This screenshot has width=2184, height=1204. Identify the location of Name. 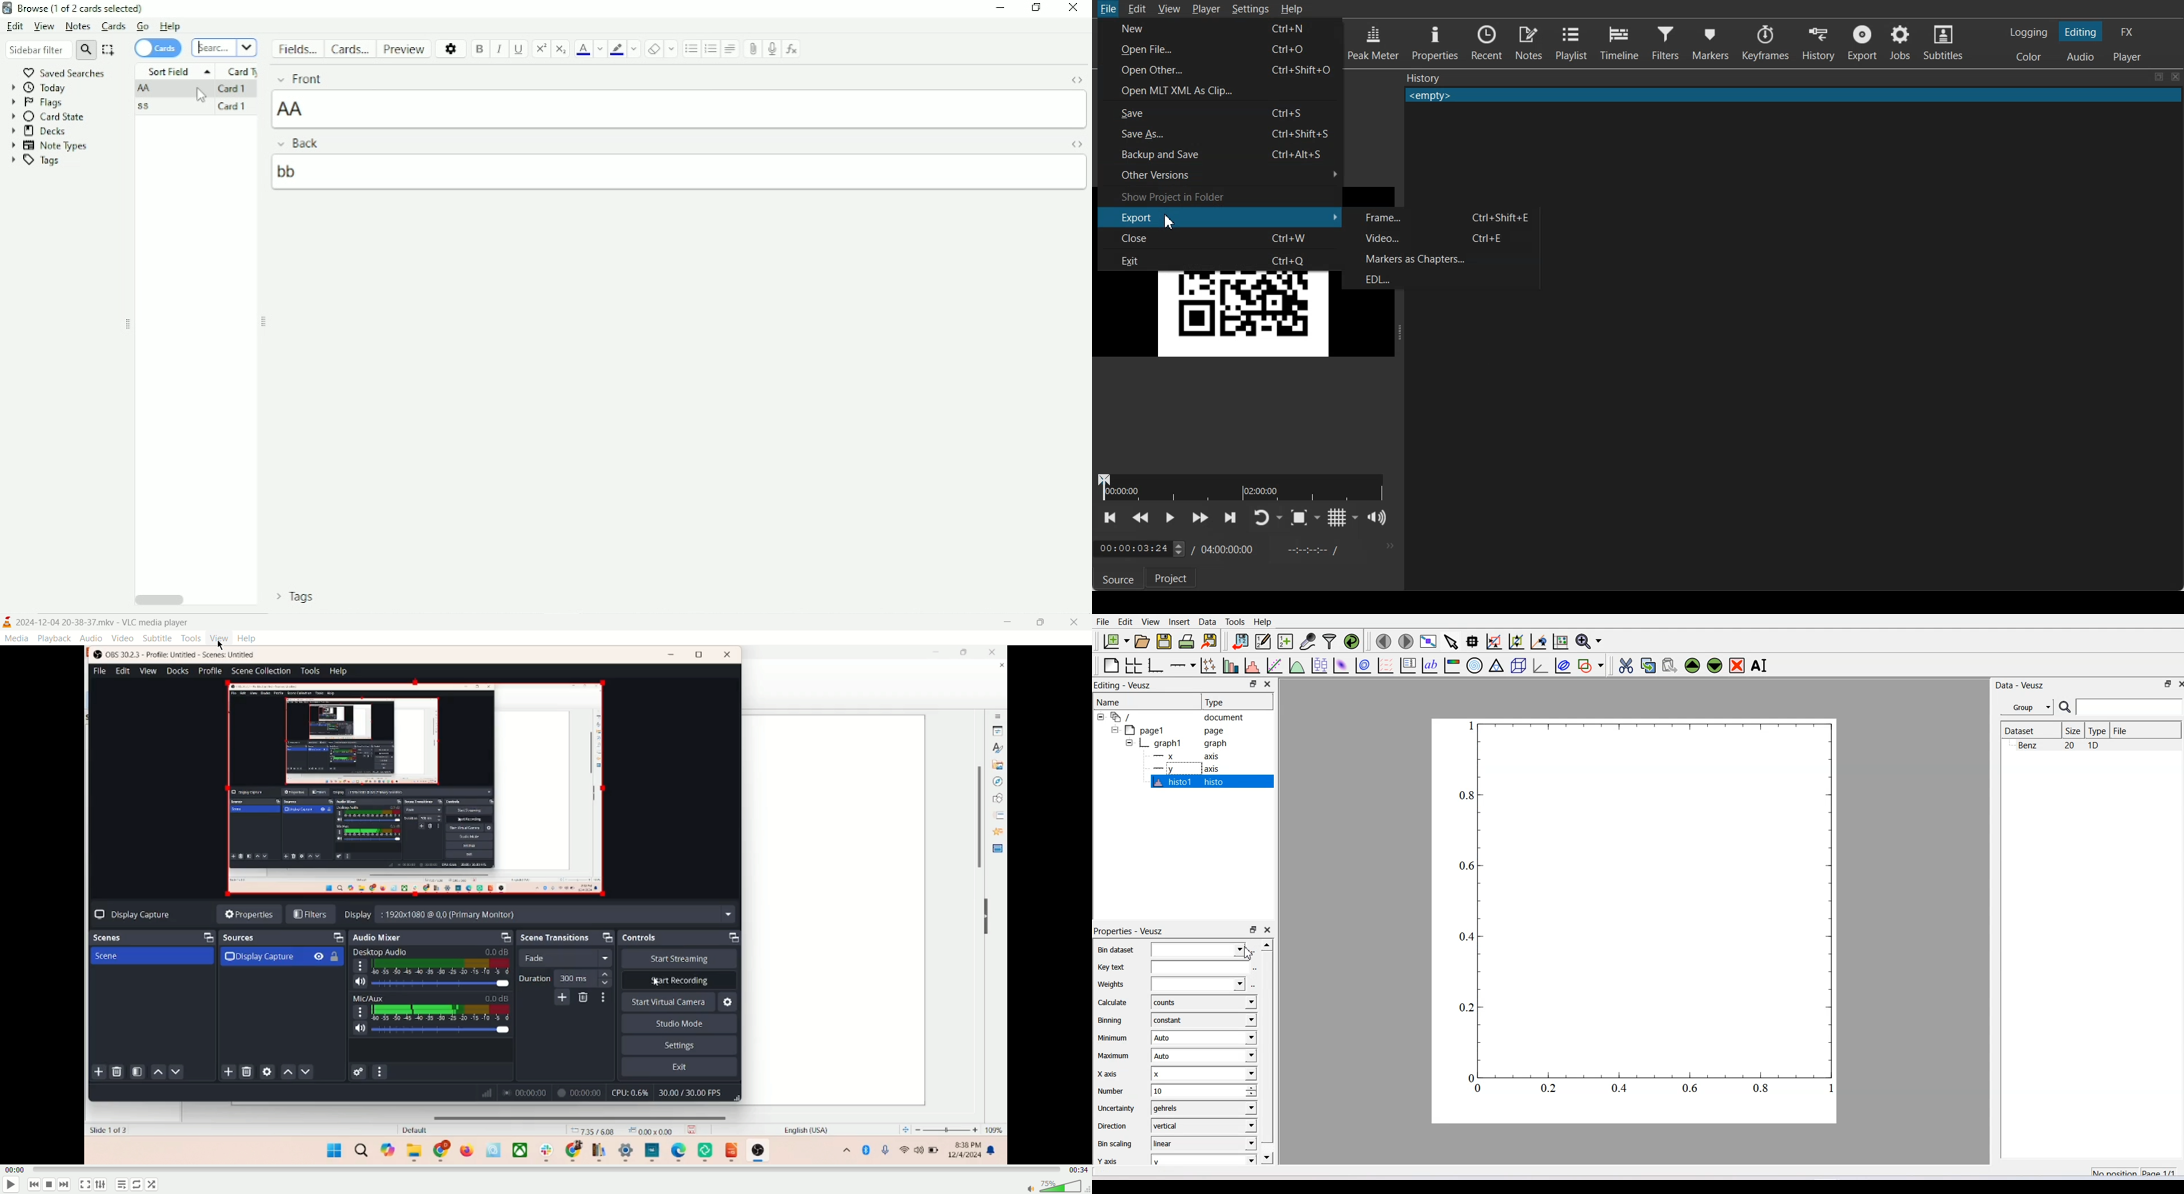
(1146, 701).